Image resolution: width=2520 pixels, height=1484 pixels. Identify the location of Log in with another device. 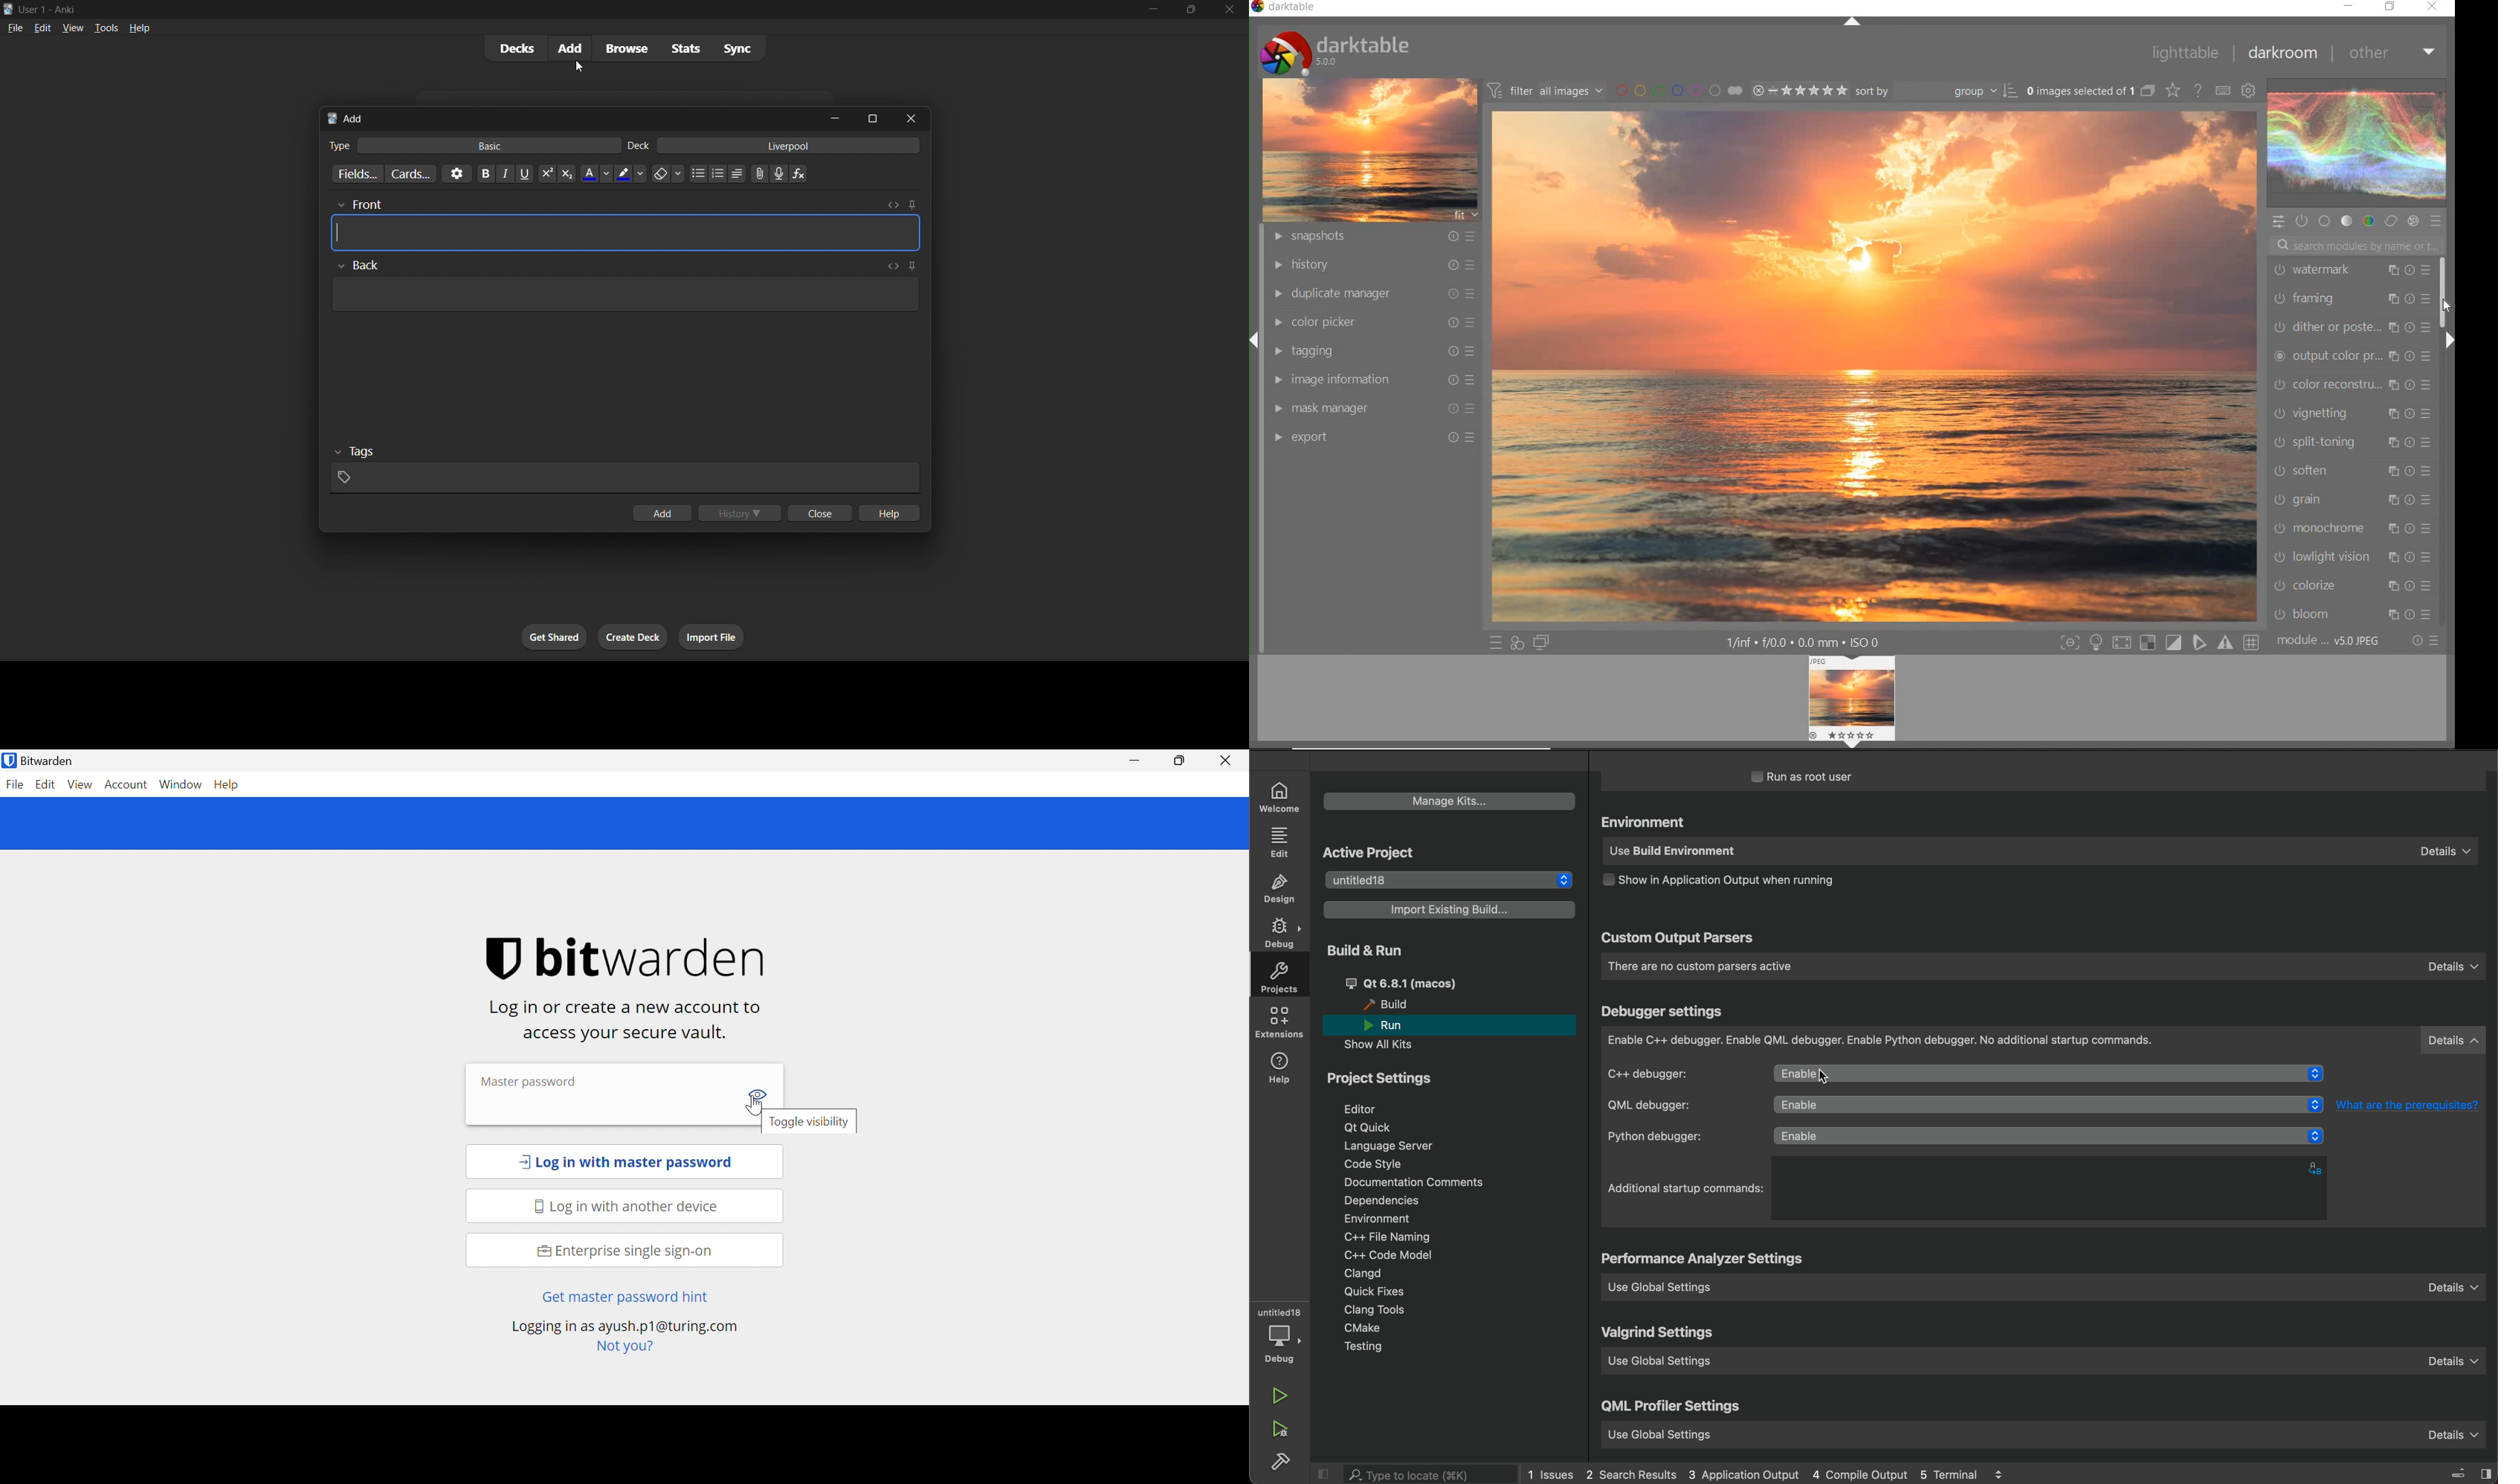
(630, 1207).